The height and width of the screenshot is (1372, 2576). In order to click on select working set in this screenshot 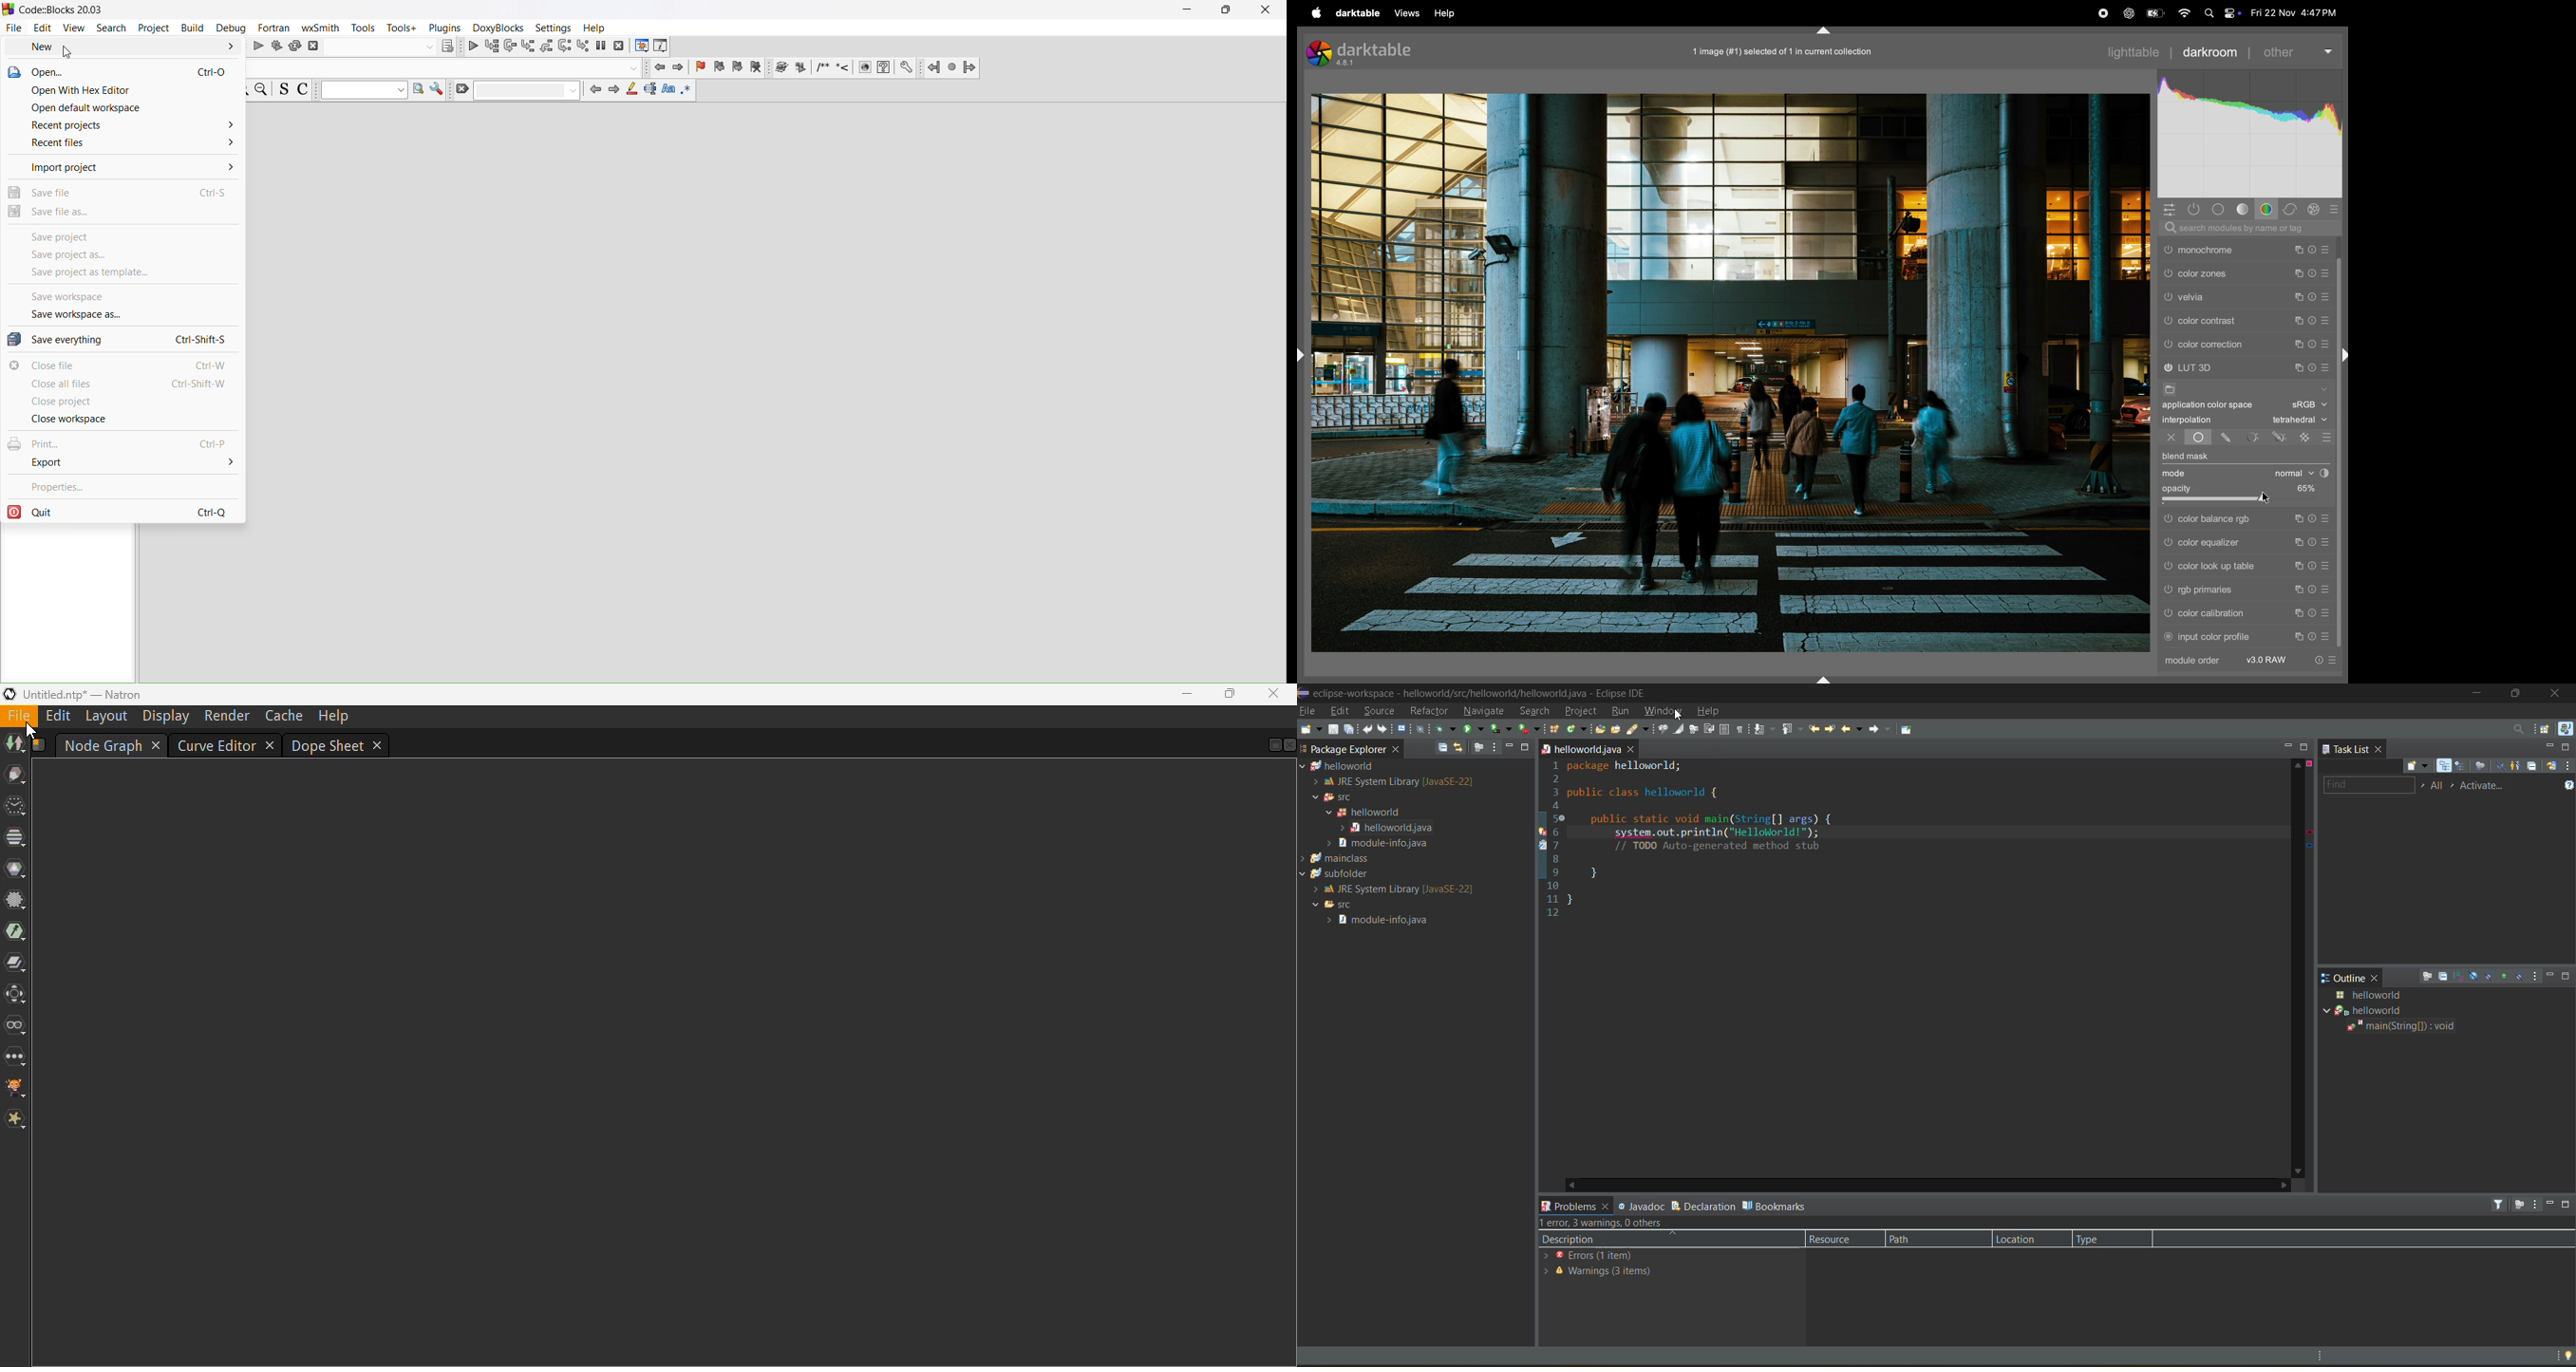, I will do `click(2423, 786)`.